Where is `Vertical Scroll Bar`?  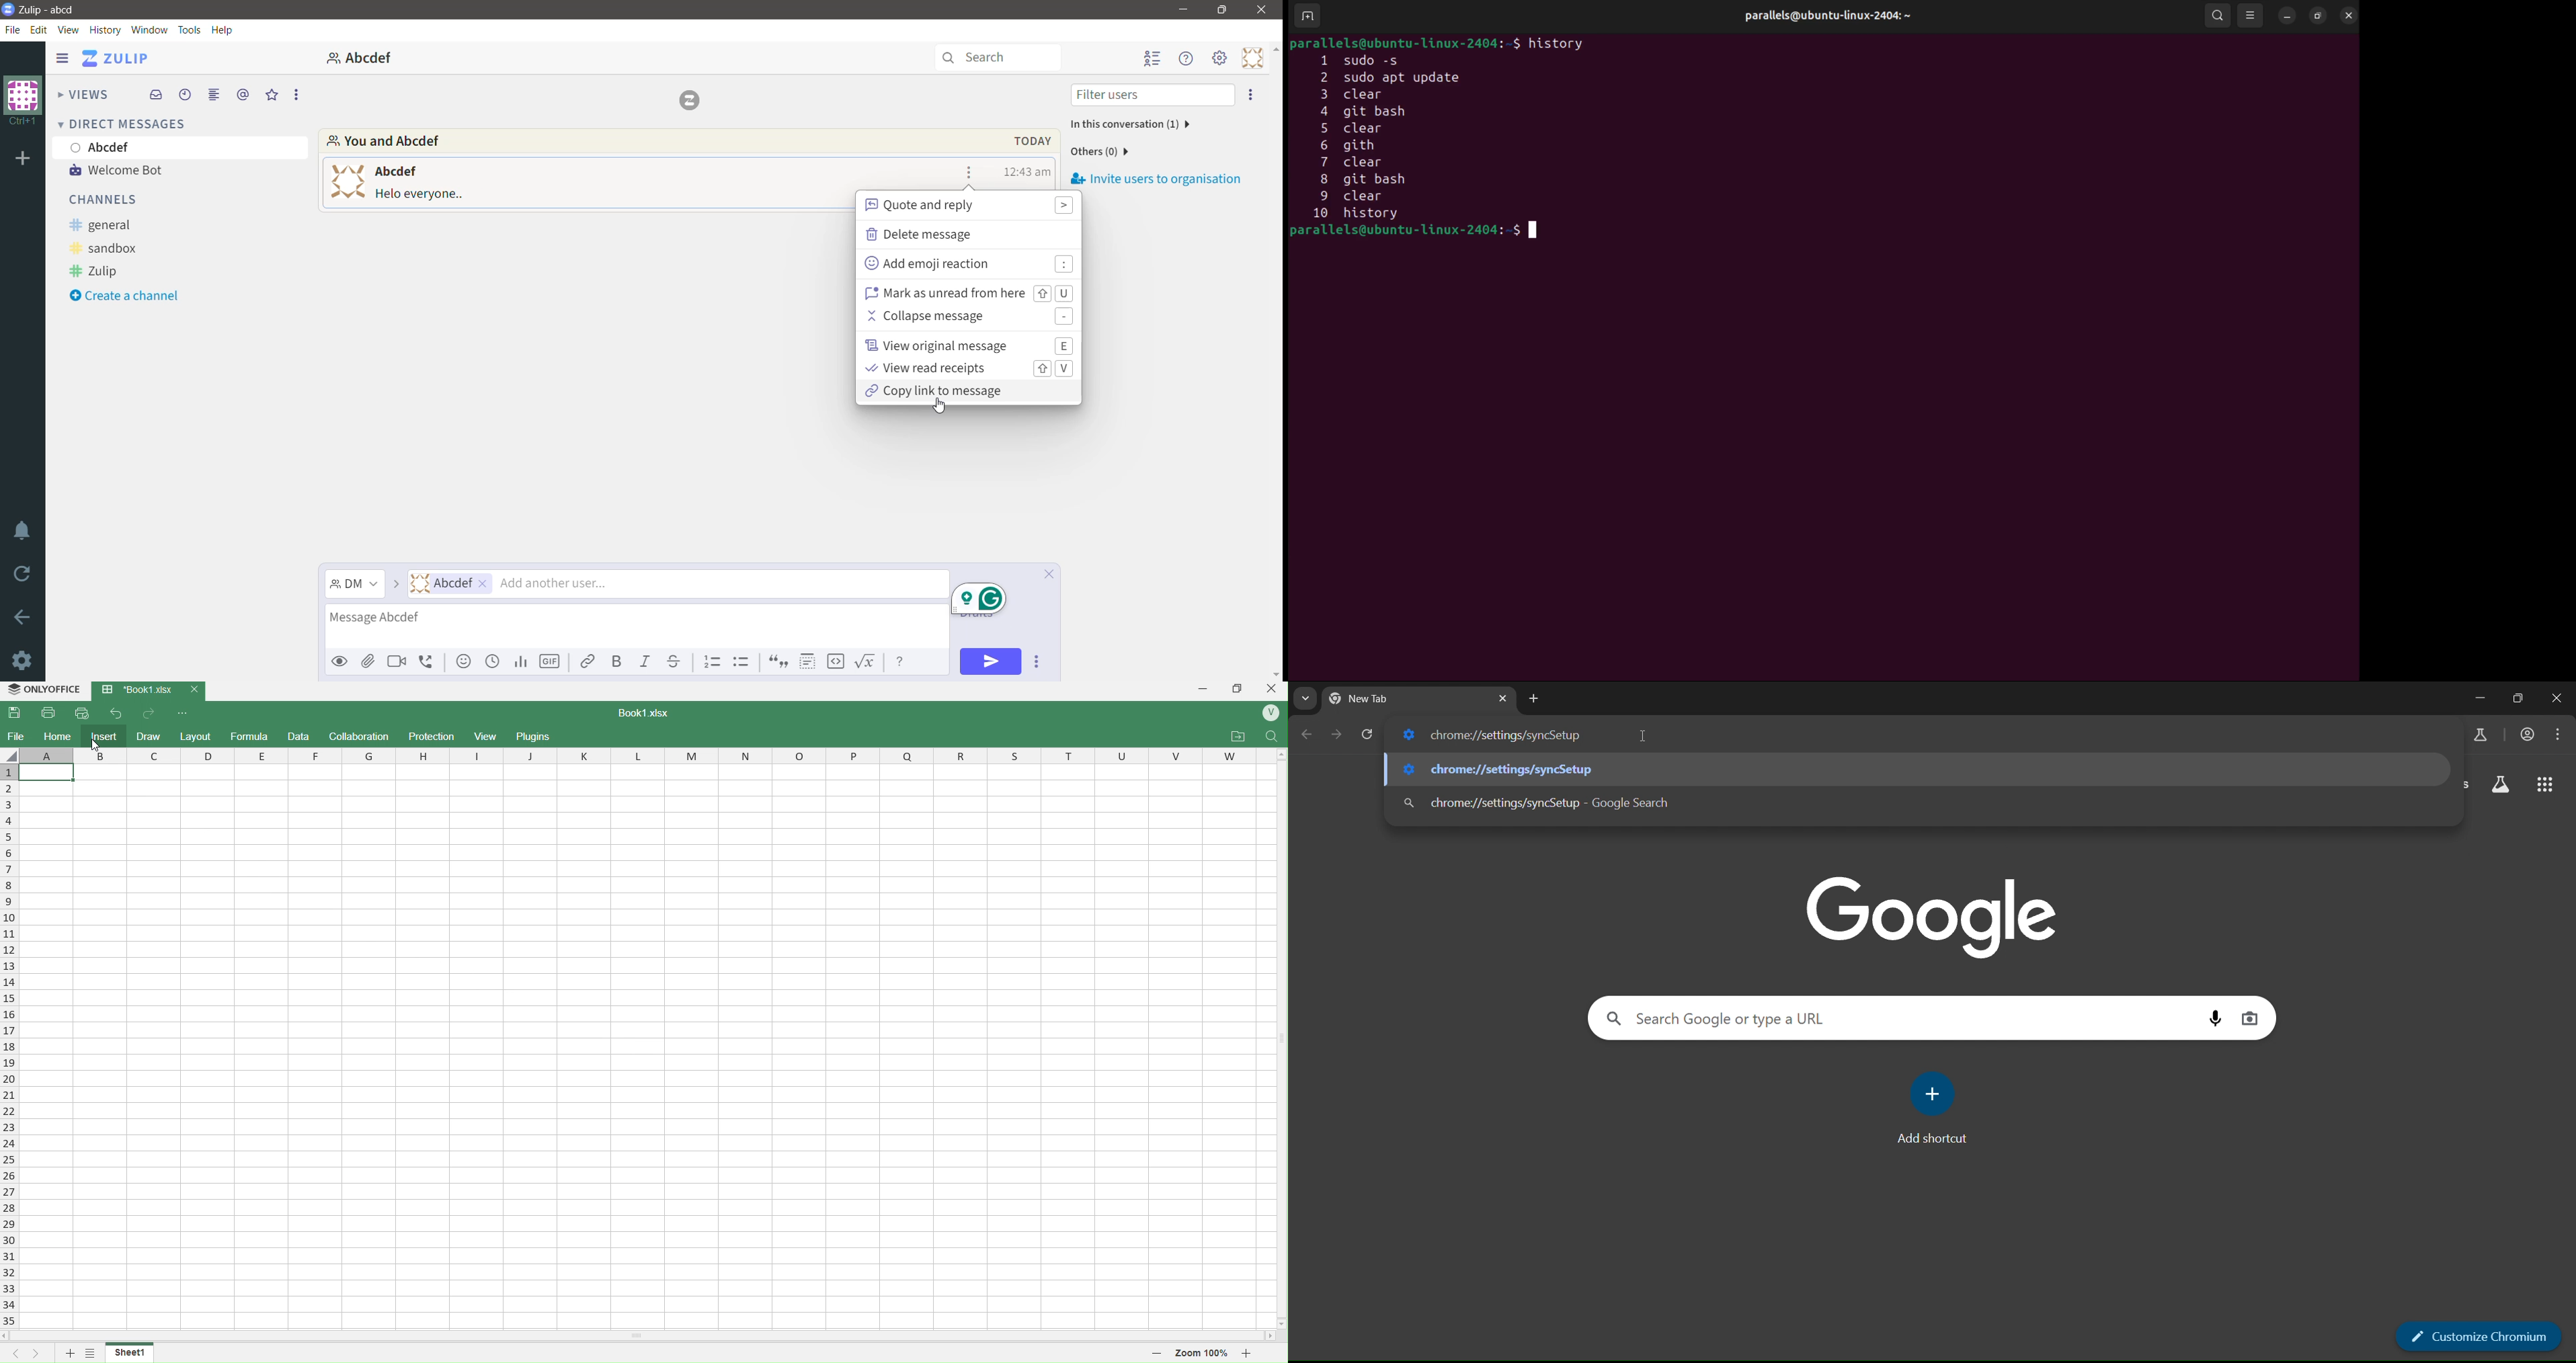 Vertical Scroll Bar is located at coordinates (1275, 361).